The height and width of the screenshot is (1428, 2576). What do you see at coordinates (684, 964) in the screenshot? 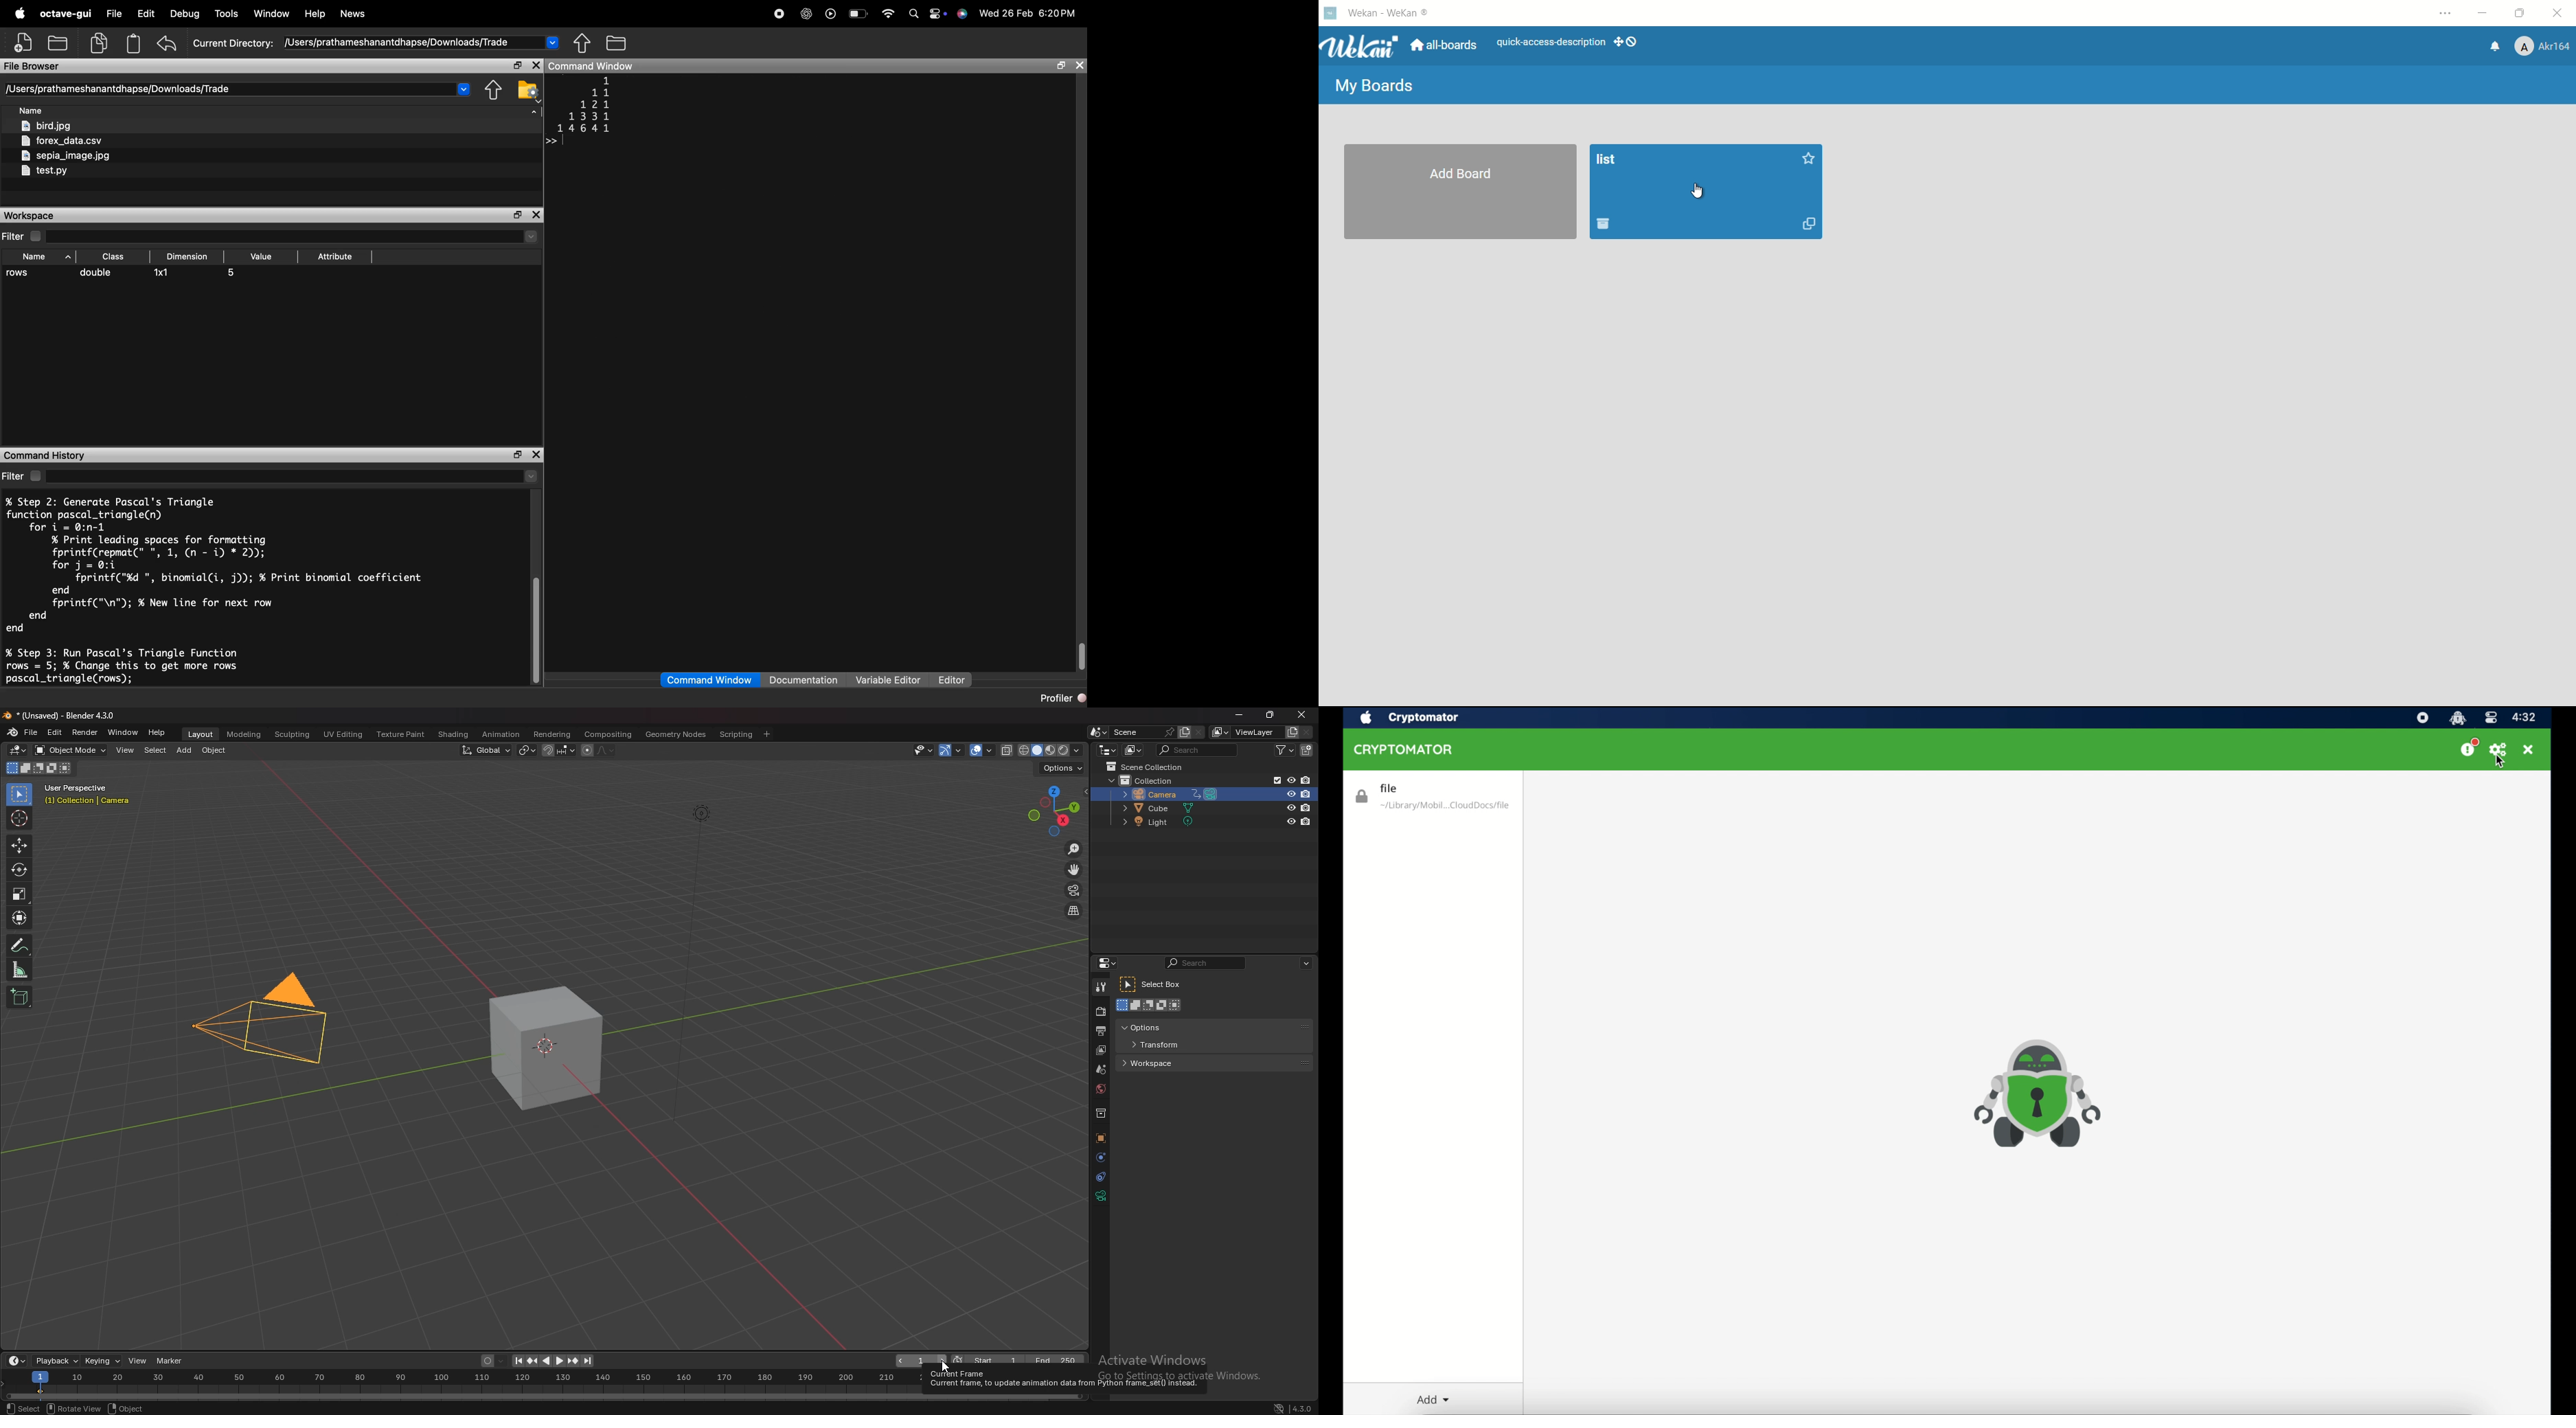
I see `` at bounding box center [684, 964].